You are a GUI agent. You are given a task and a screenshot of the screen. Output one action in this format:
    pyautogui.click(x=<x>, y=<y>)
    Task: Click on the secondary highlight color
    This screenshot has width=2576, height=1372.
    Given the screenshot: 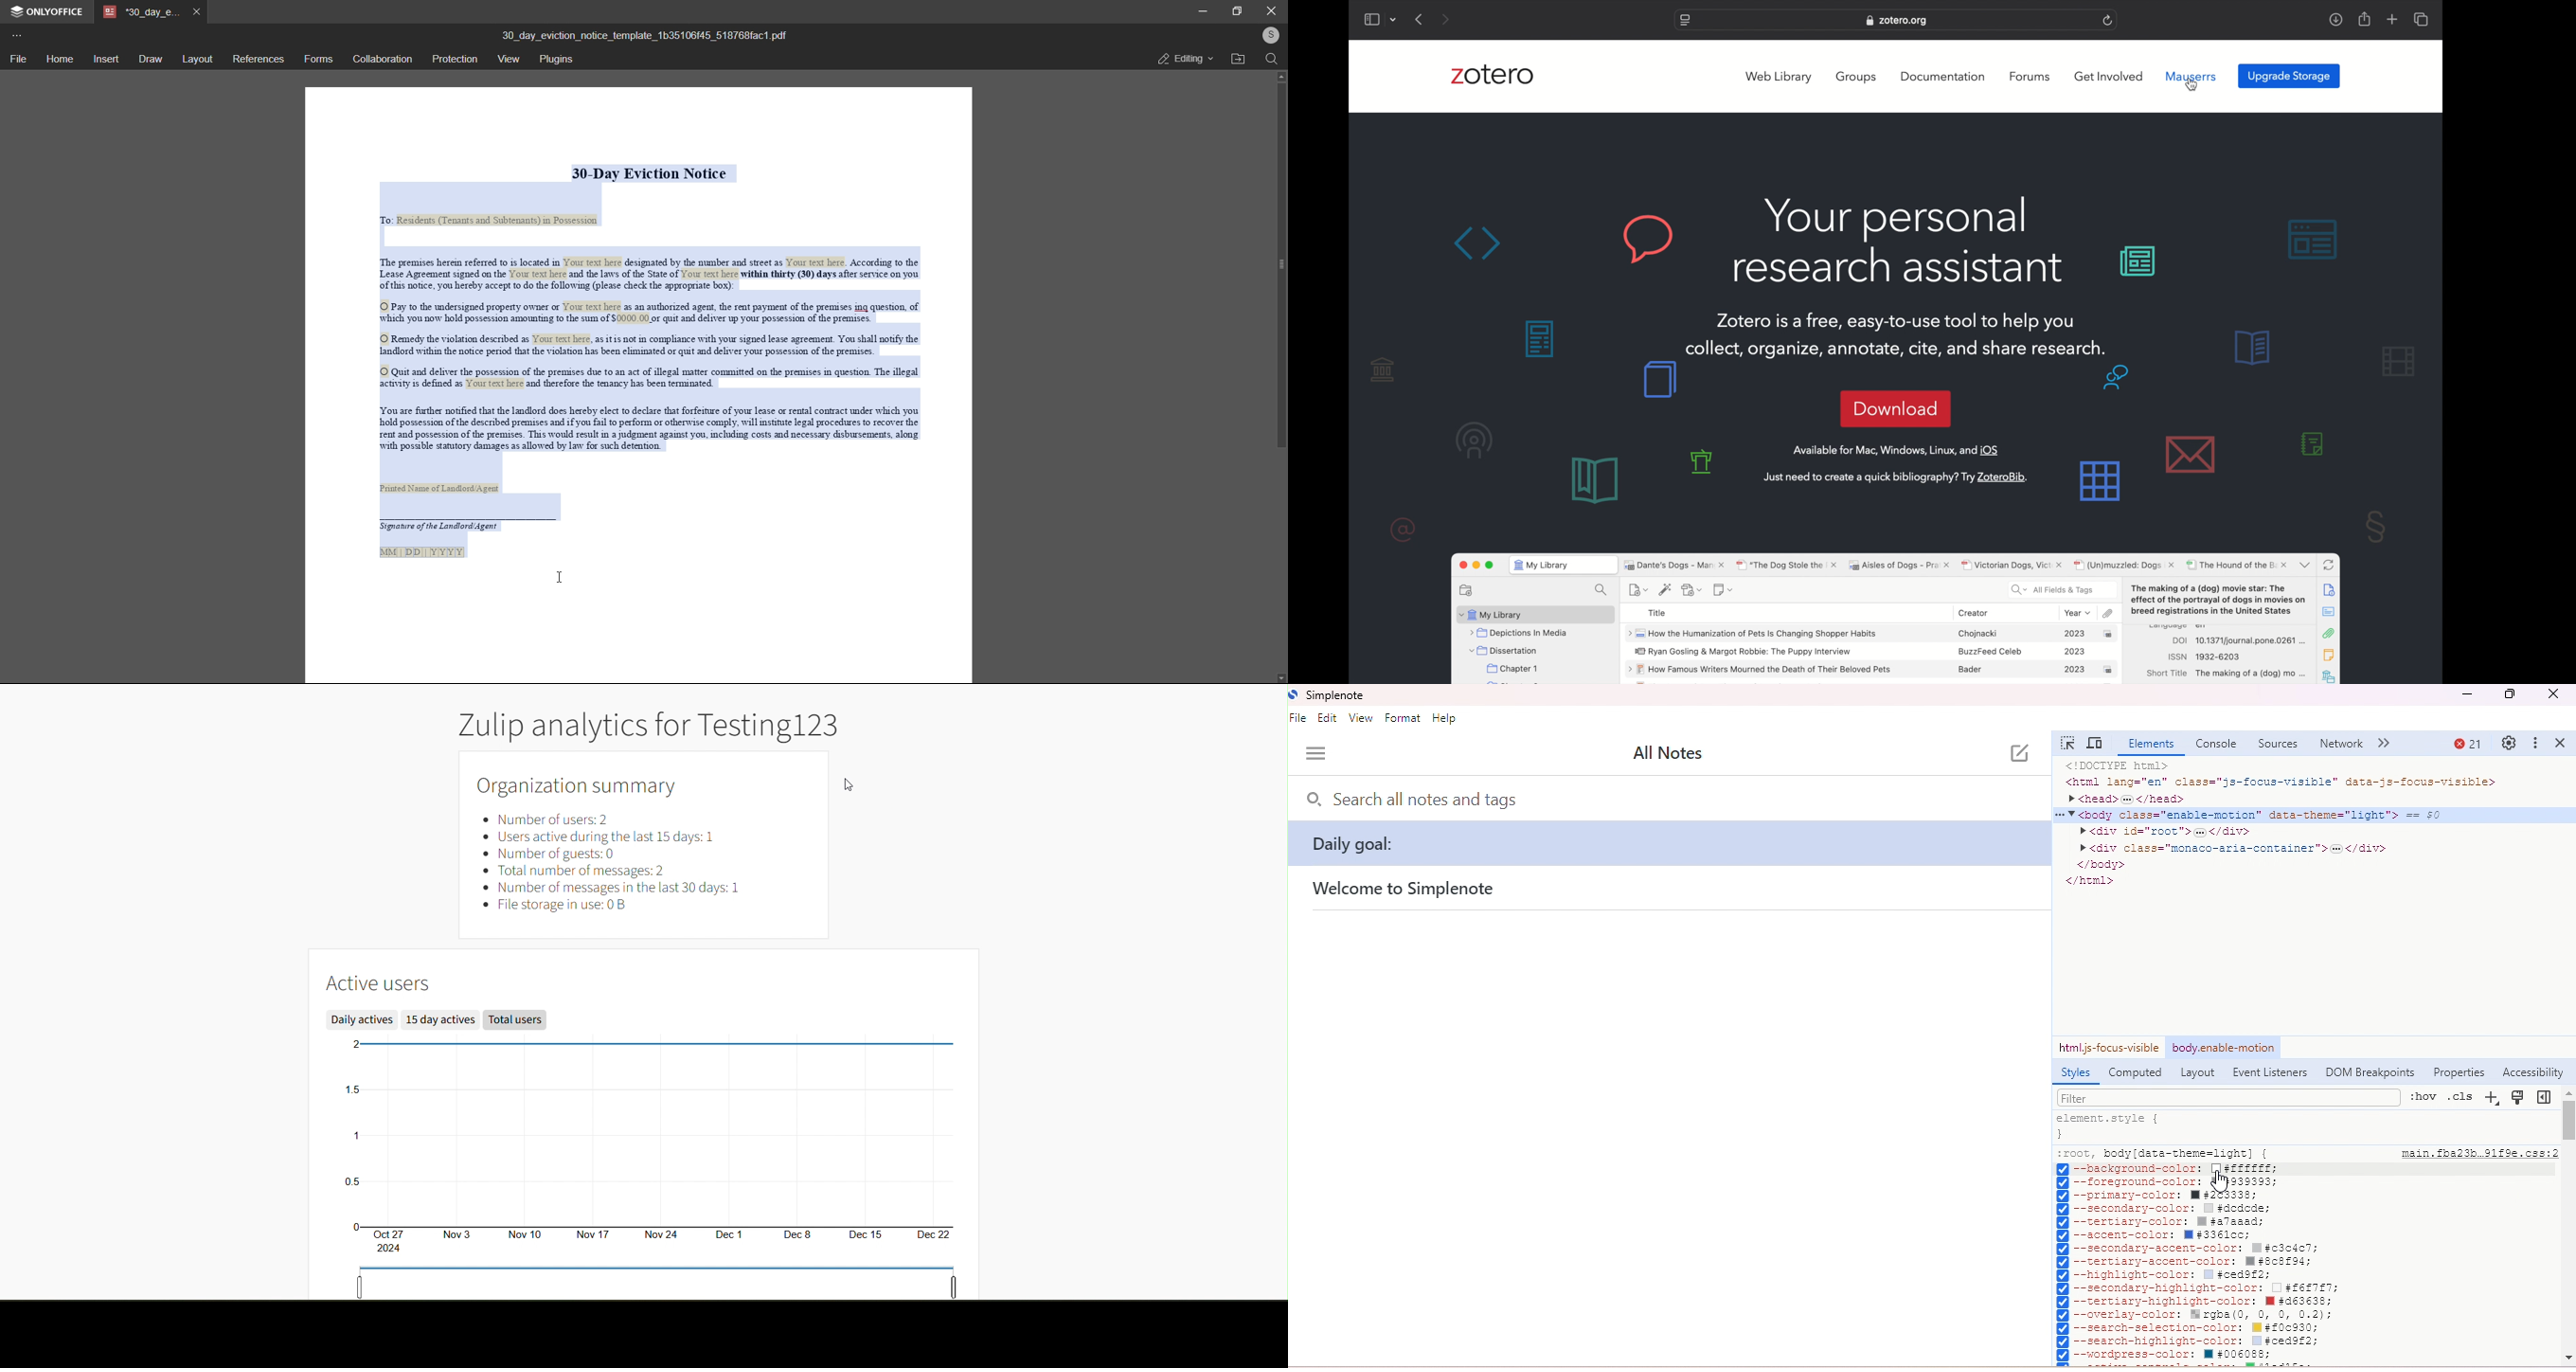 What is the action you would take?
    pyautogui.click(x=2195, y=1288)
    